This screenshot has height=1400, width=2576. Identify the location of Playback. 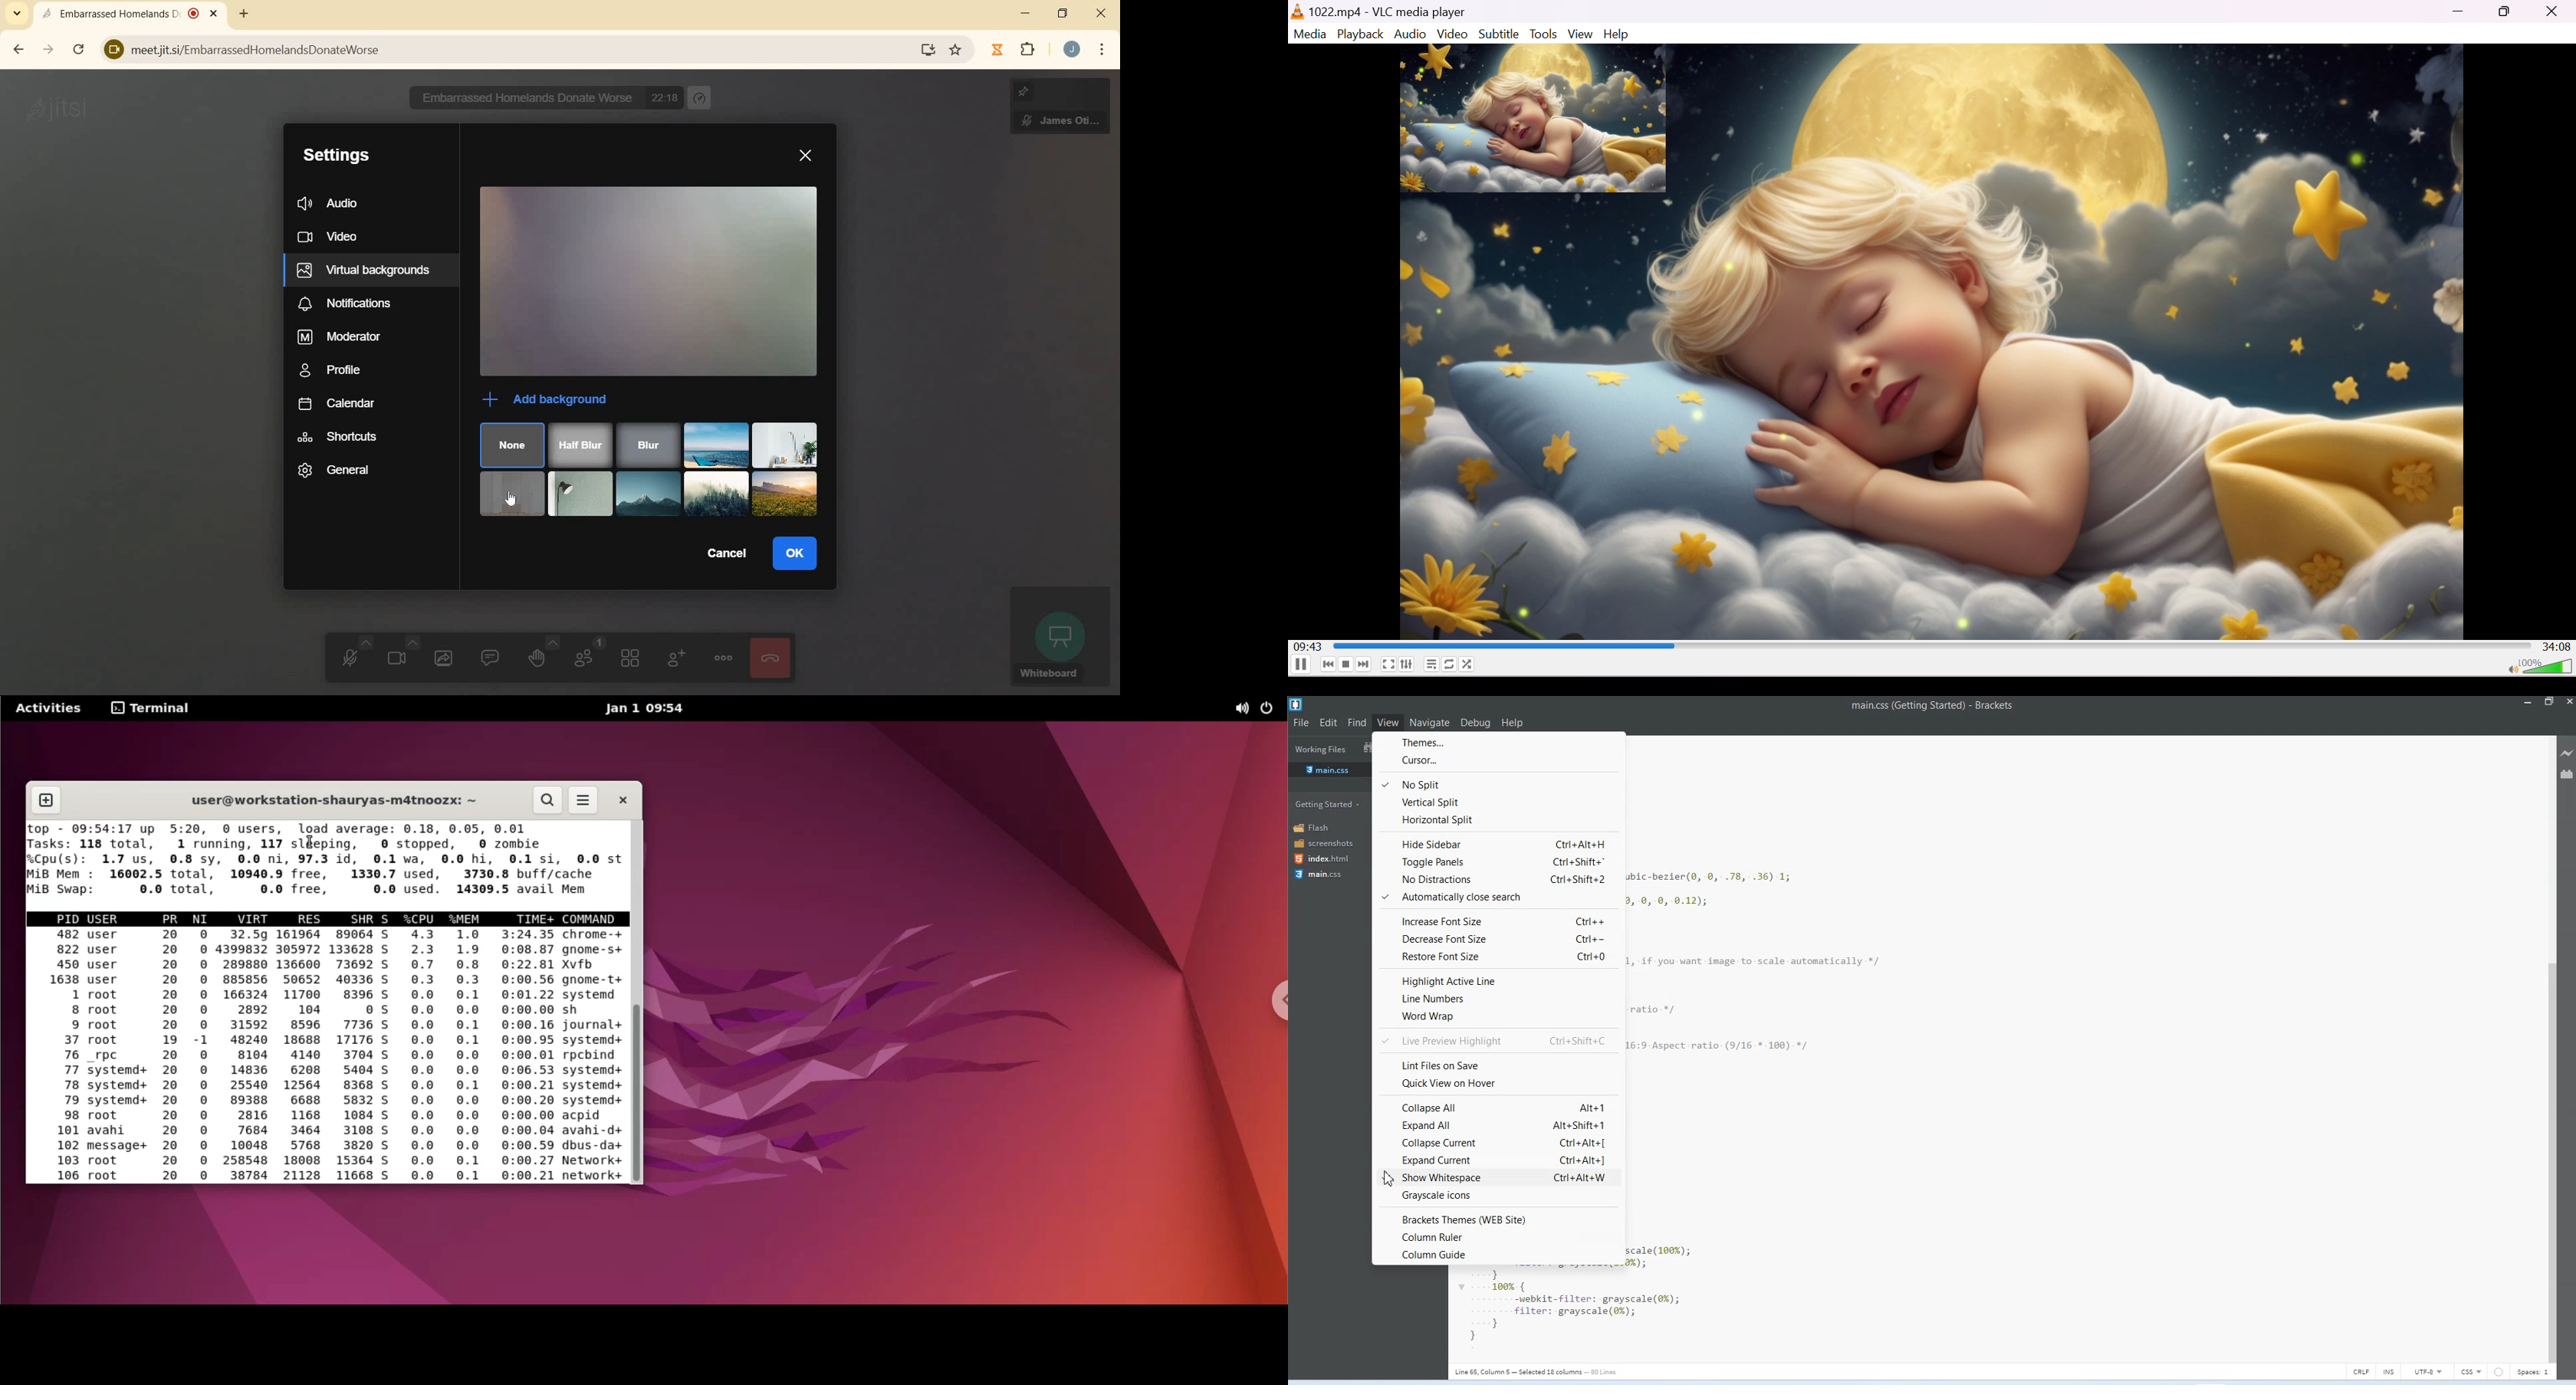
(1360, 35).